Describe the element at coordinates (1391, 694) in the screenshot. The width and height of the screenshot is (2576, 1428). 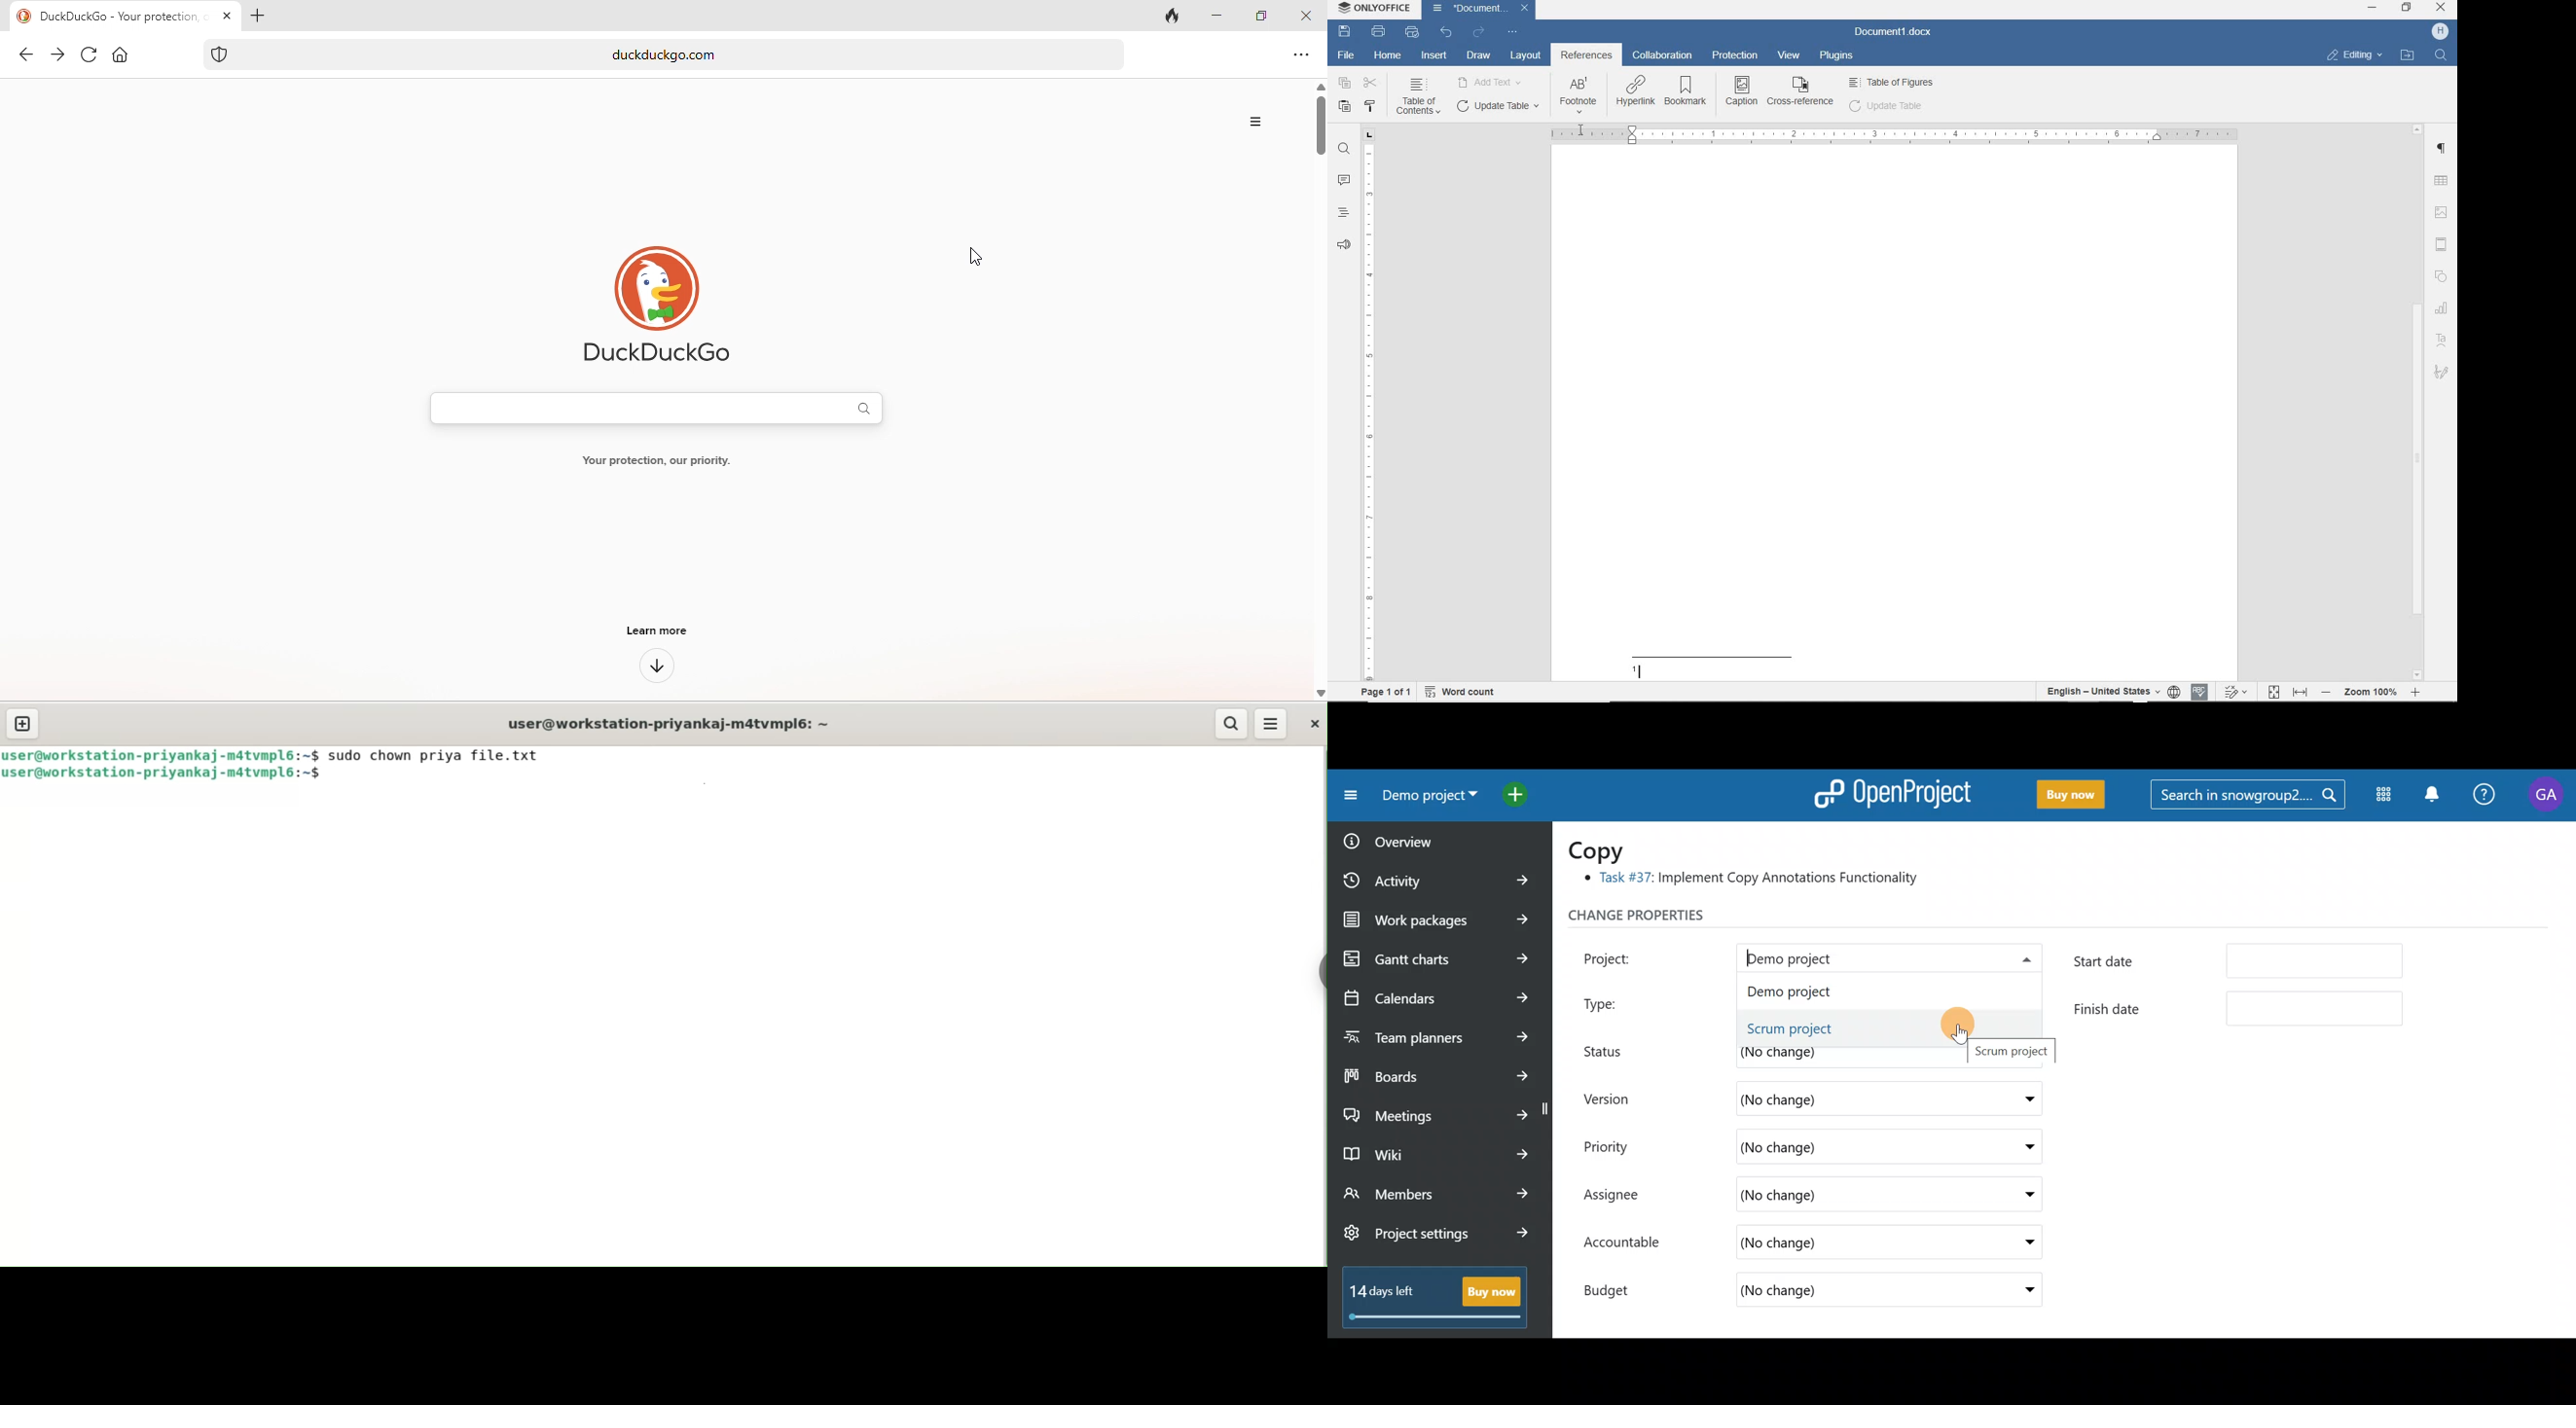
I see `page 1 of 1` at that location.